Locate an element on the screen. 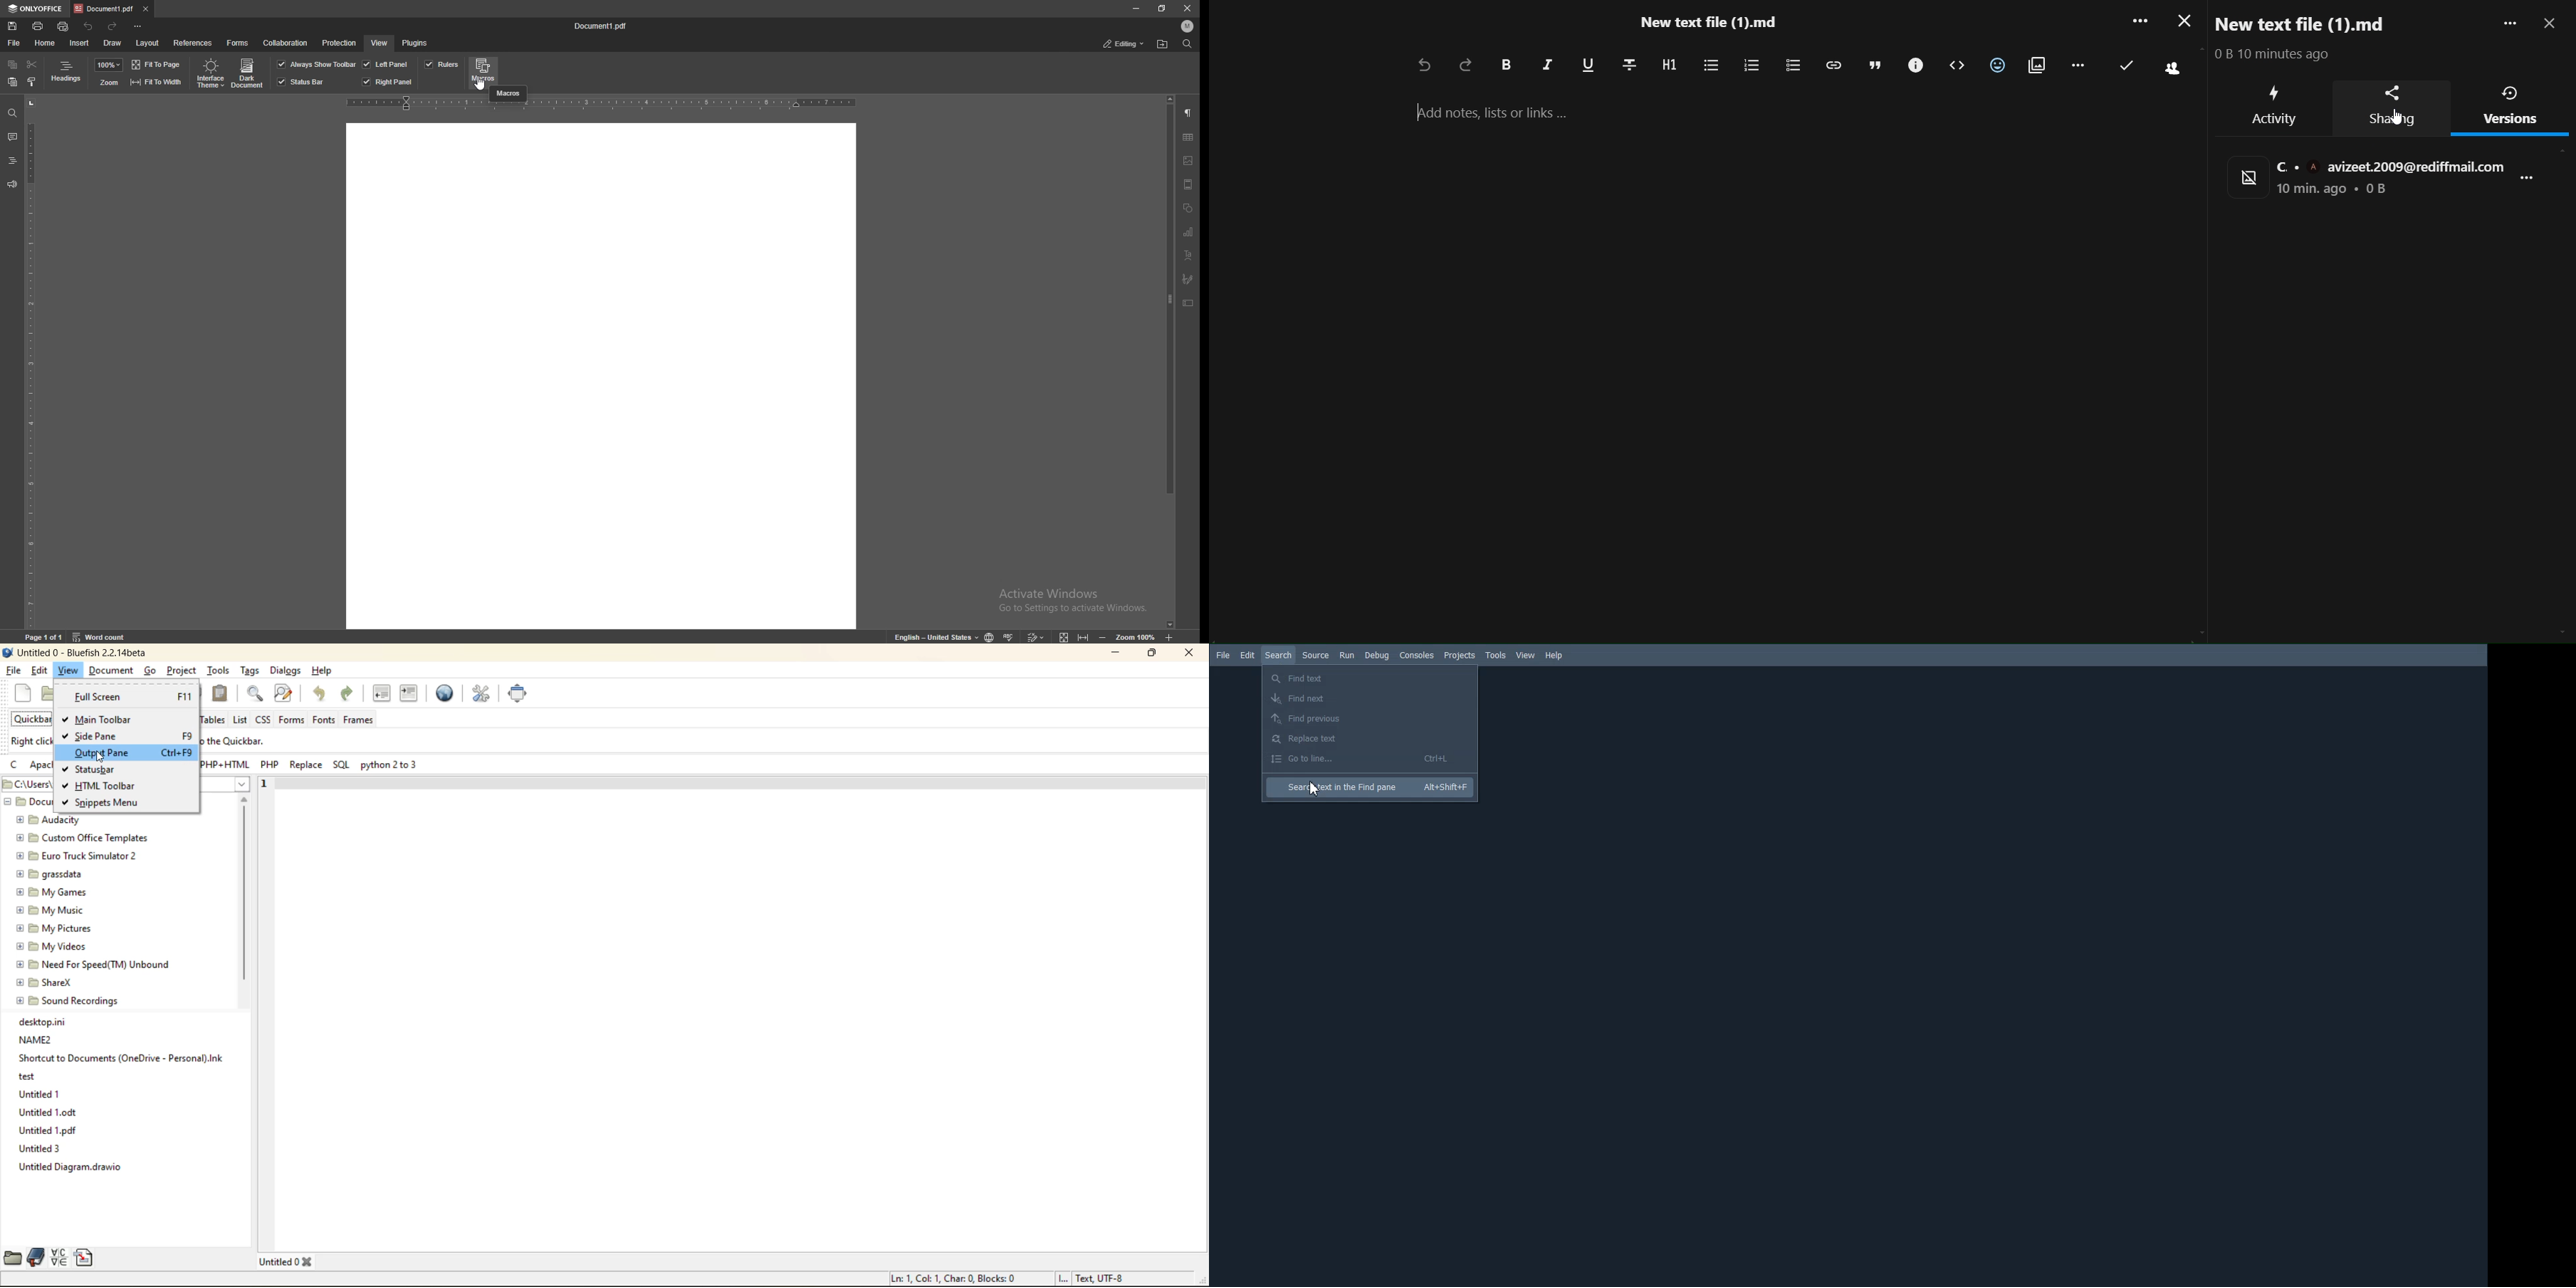 This screenshot has width=2576, height=1288. cursor is located at coordinates (101, 757).